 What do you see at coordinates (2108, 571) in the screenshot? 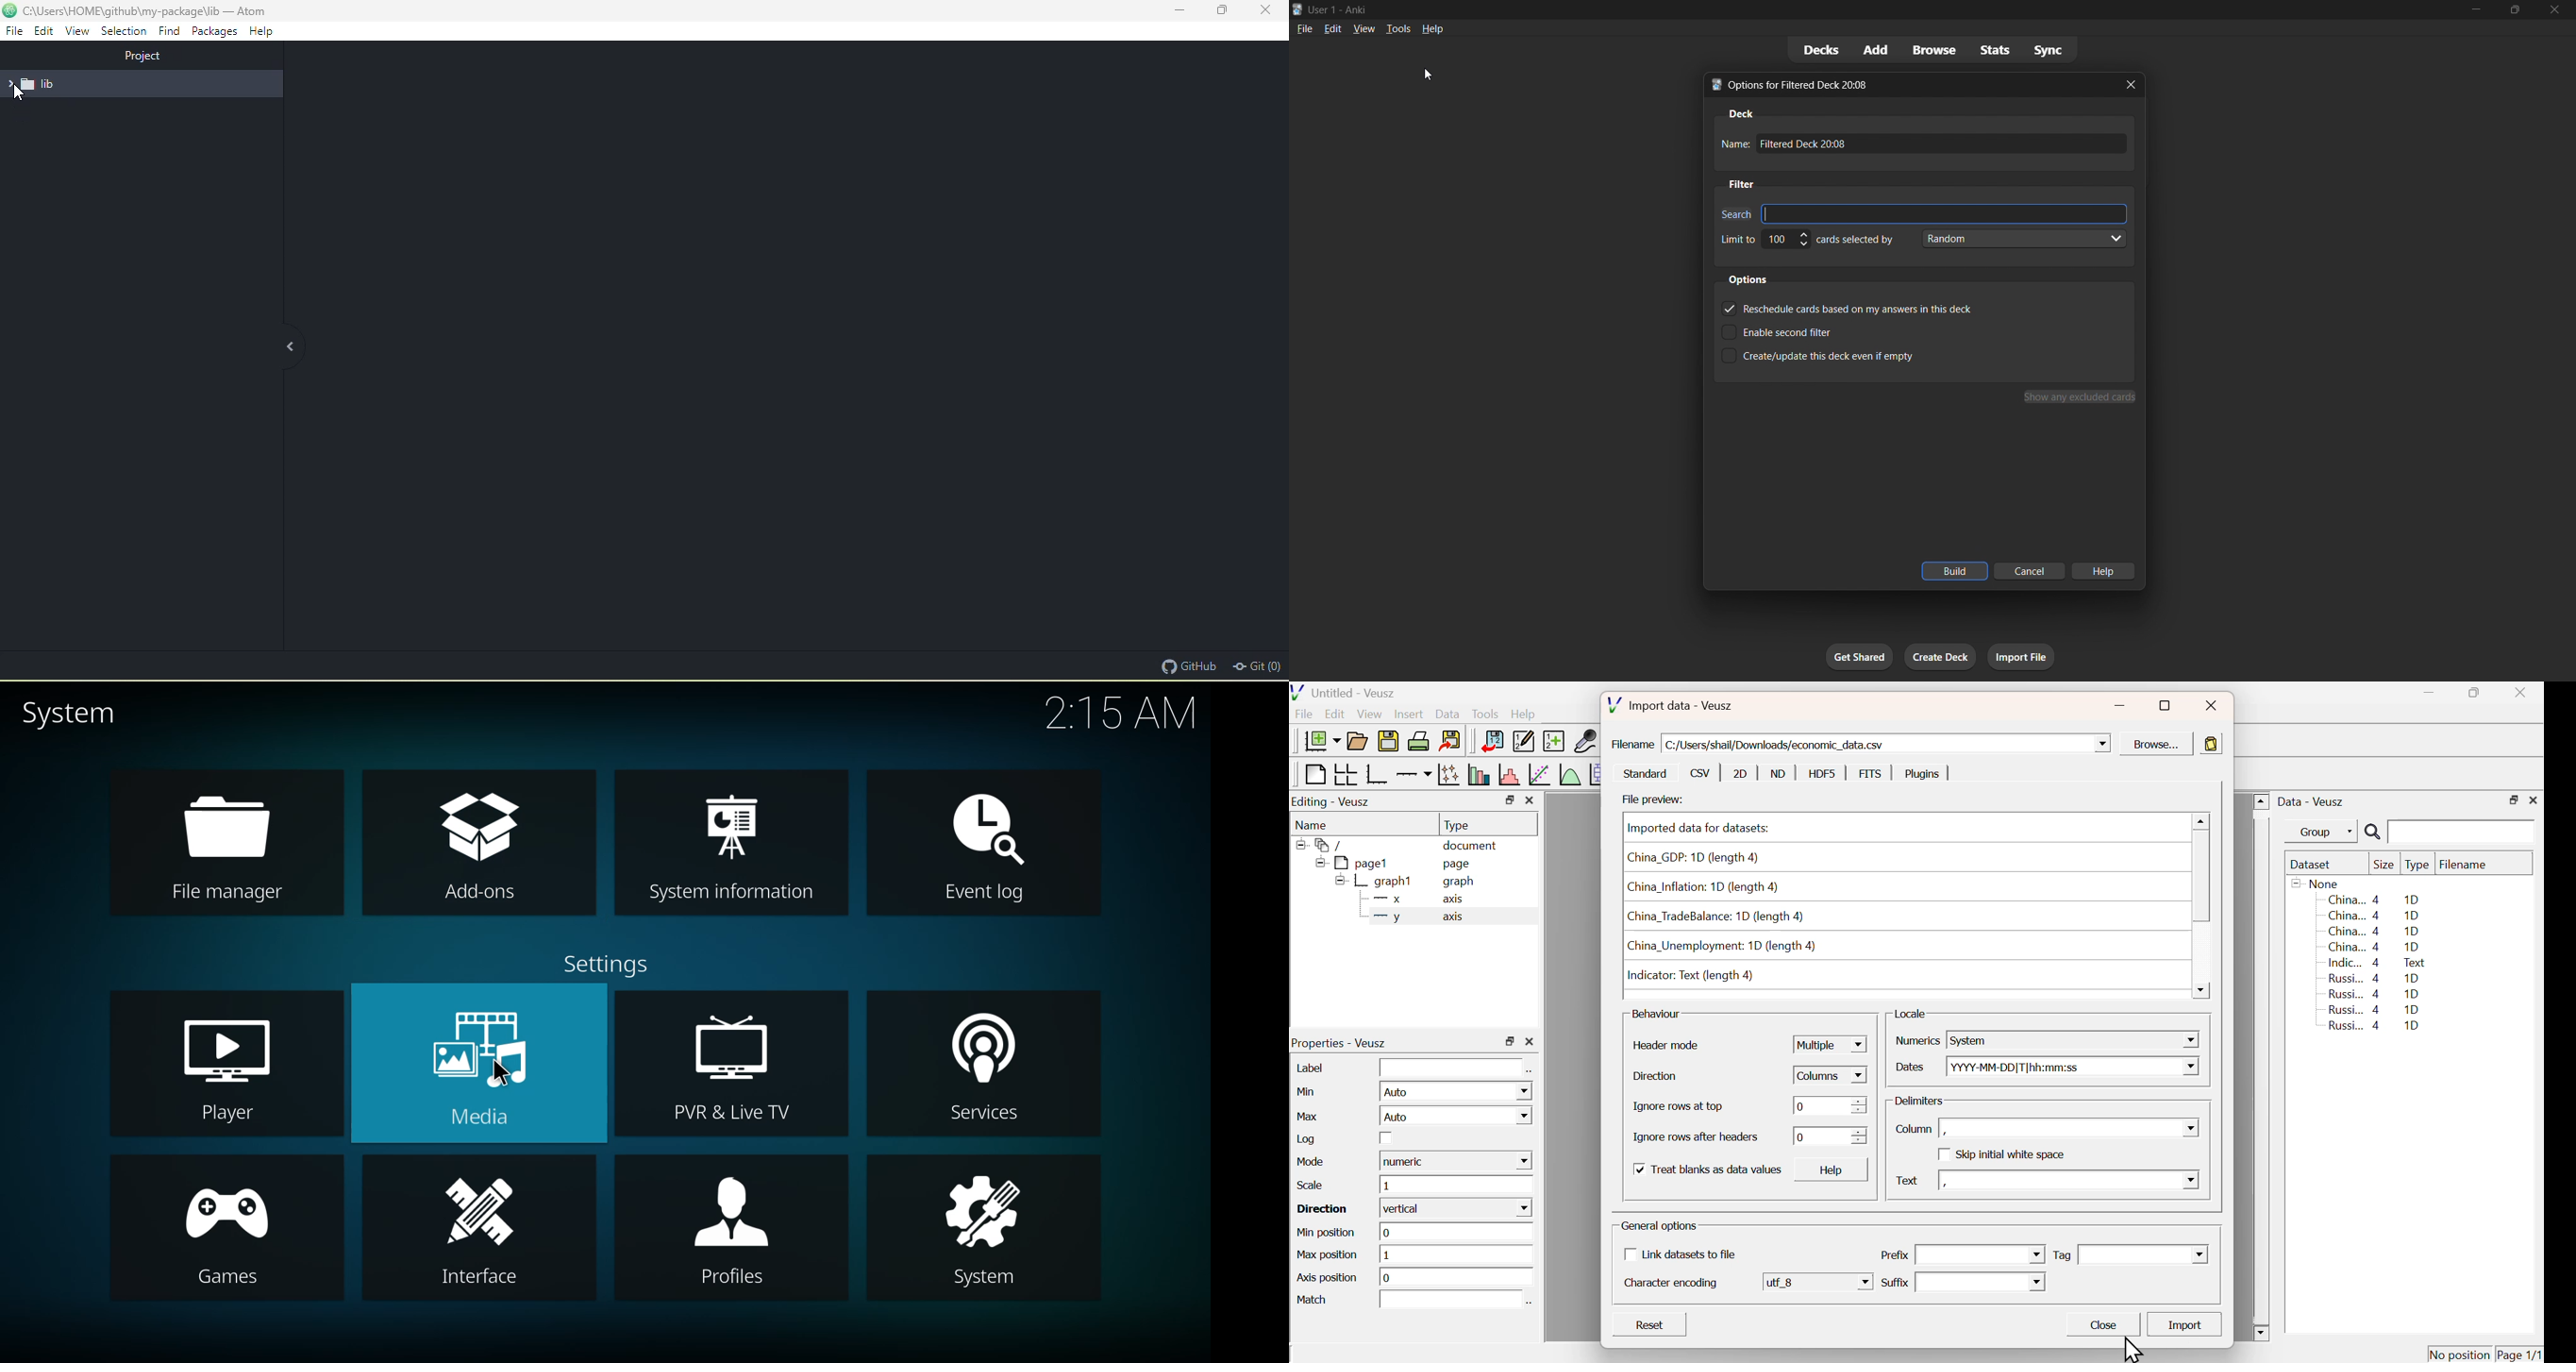
I see `help` at bounding box center [2108, 571].